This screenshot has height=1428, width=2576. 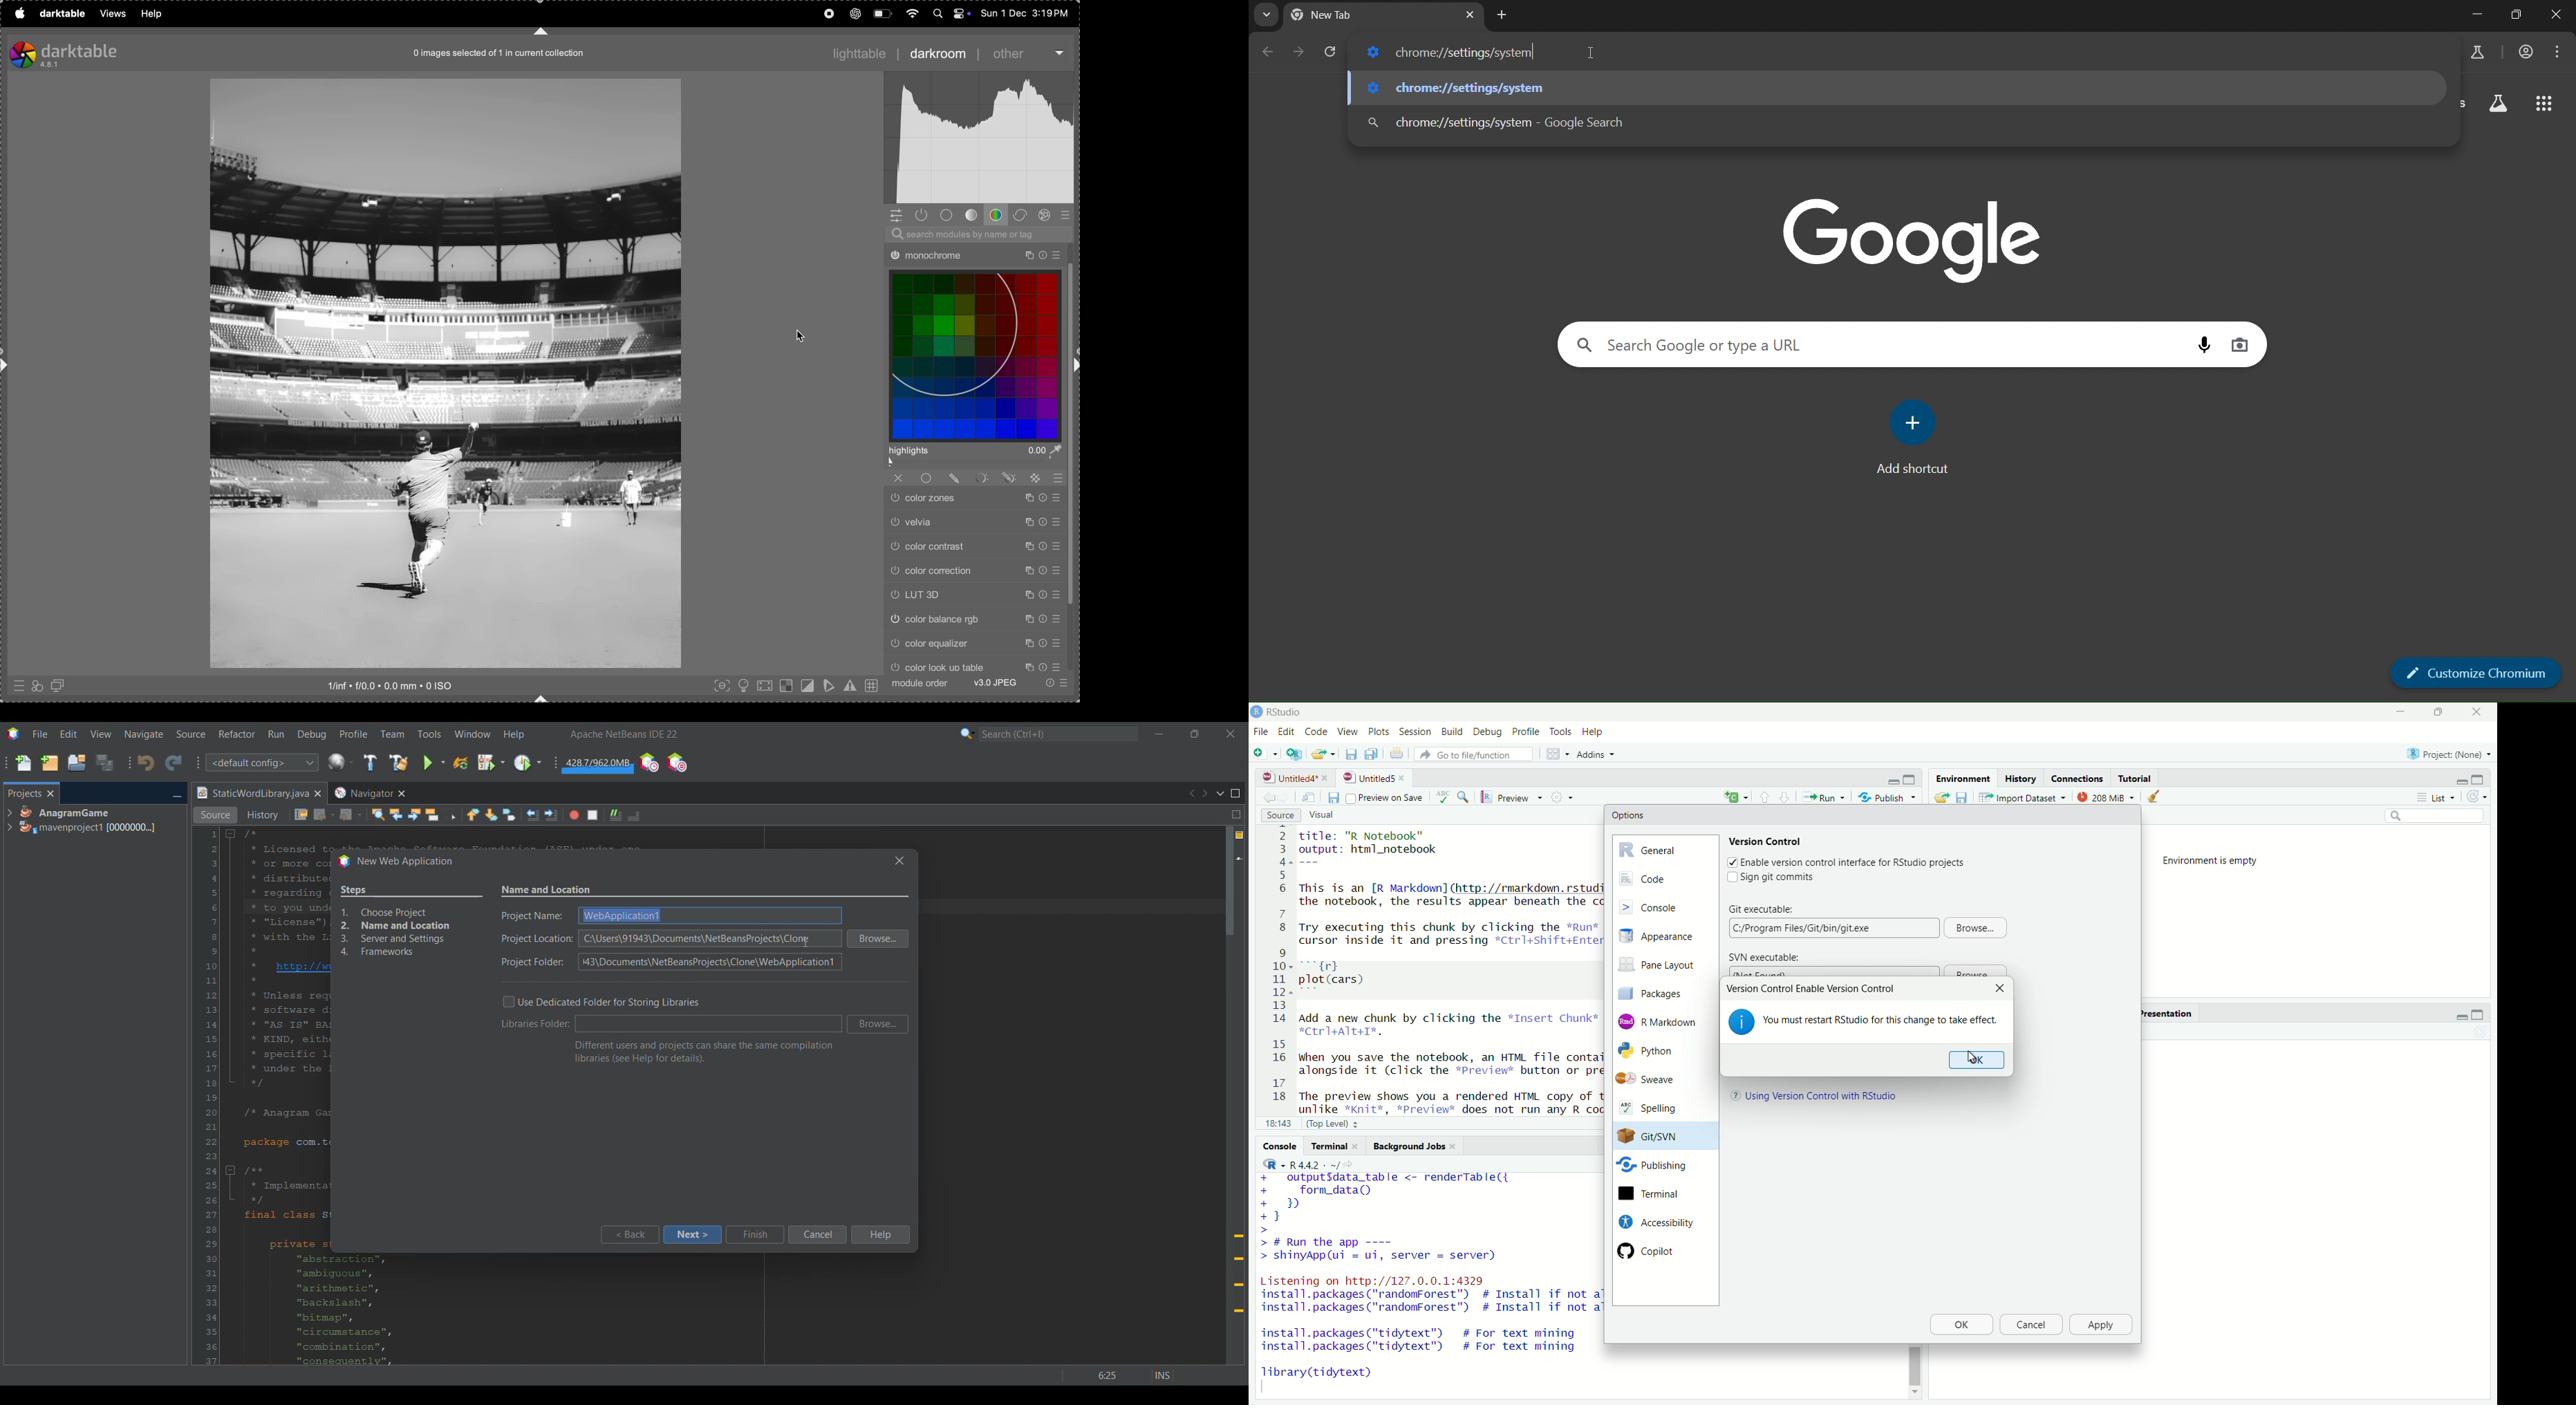 What do you see at coordinates (1373, 754) in the screenshot?
I see `save all open documents` at bounding box center [1373, 754].